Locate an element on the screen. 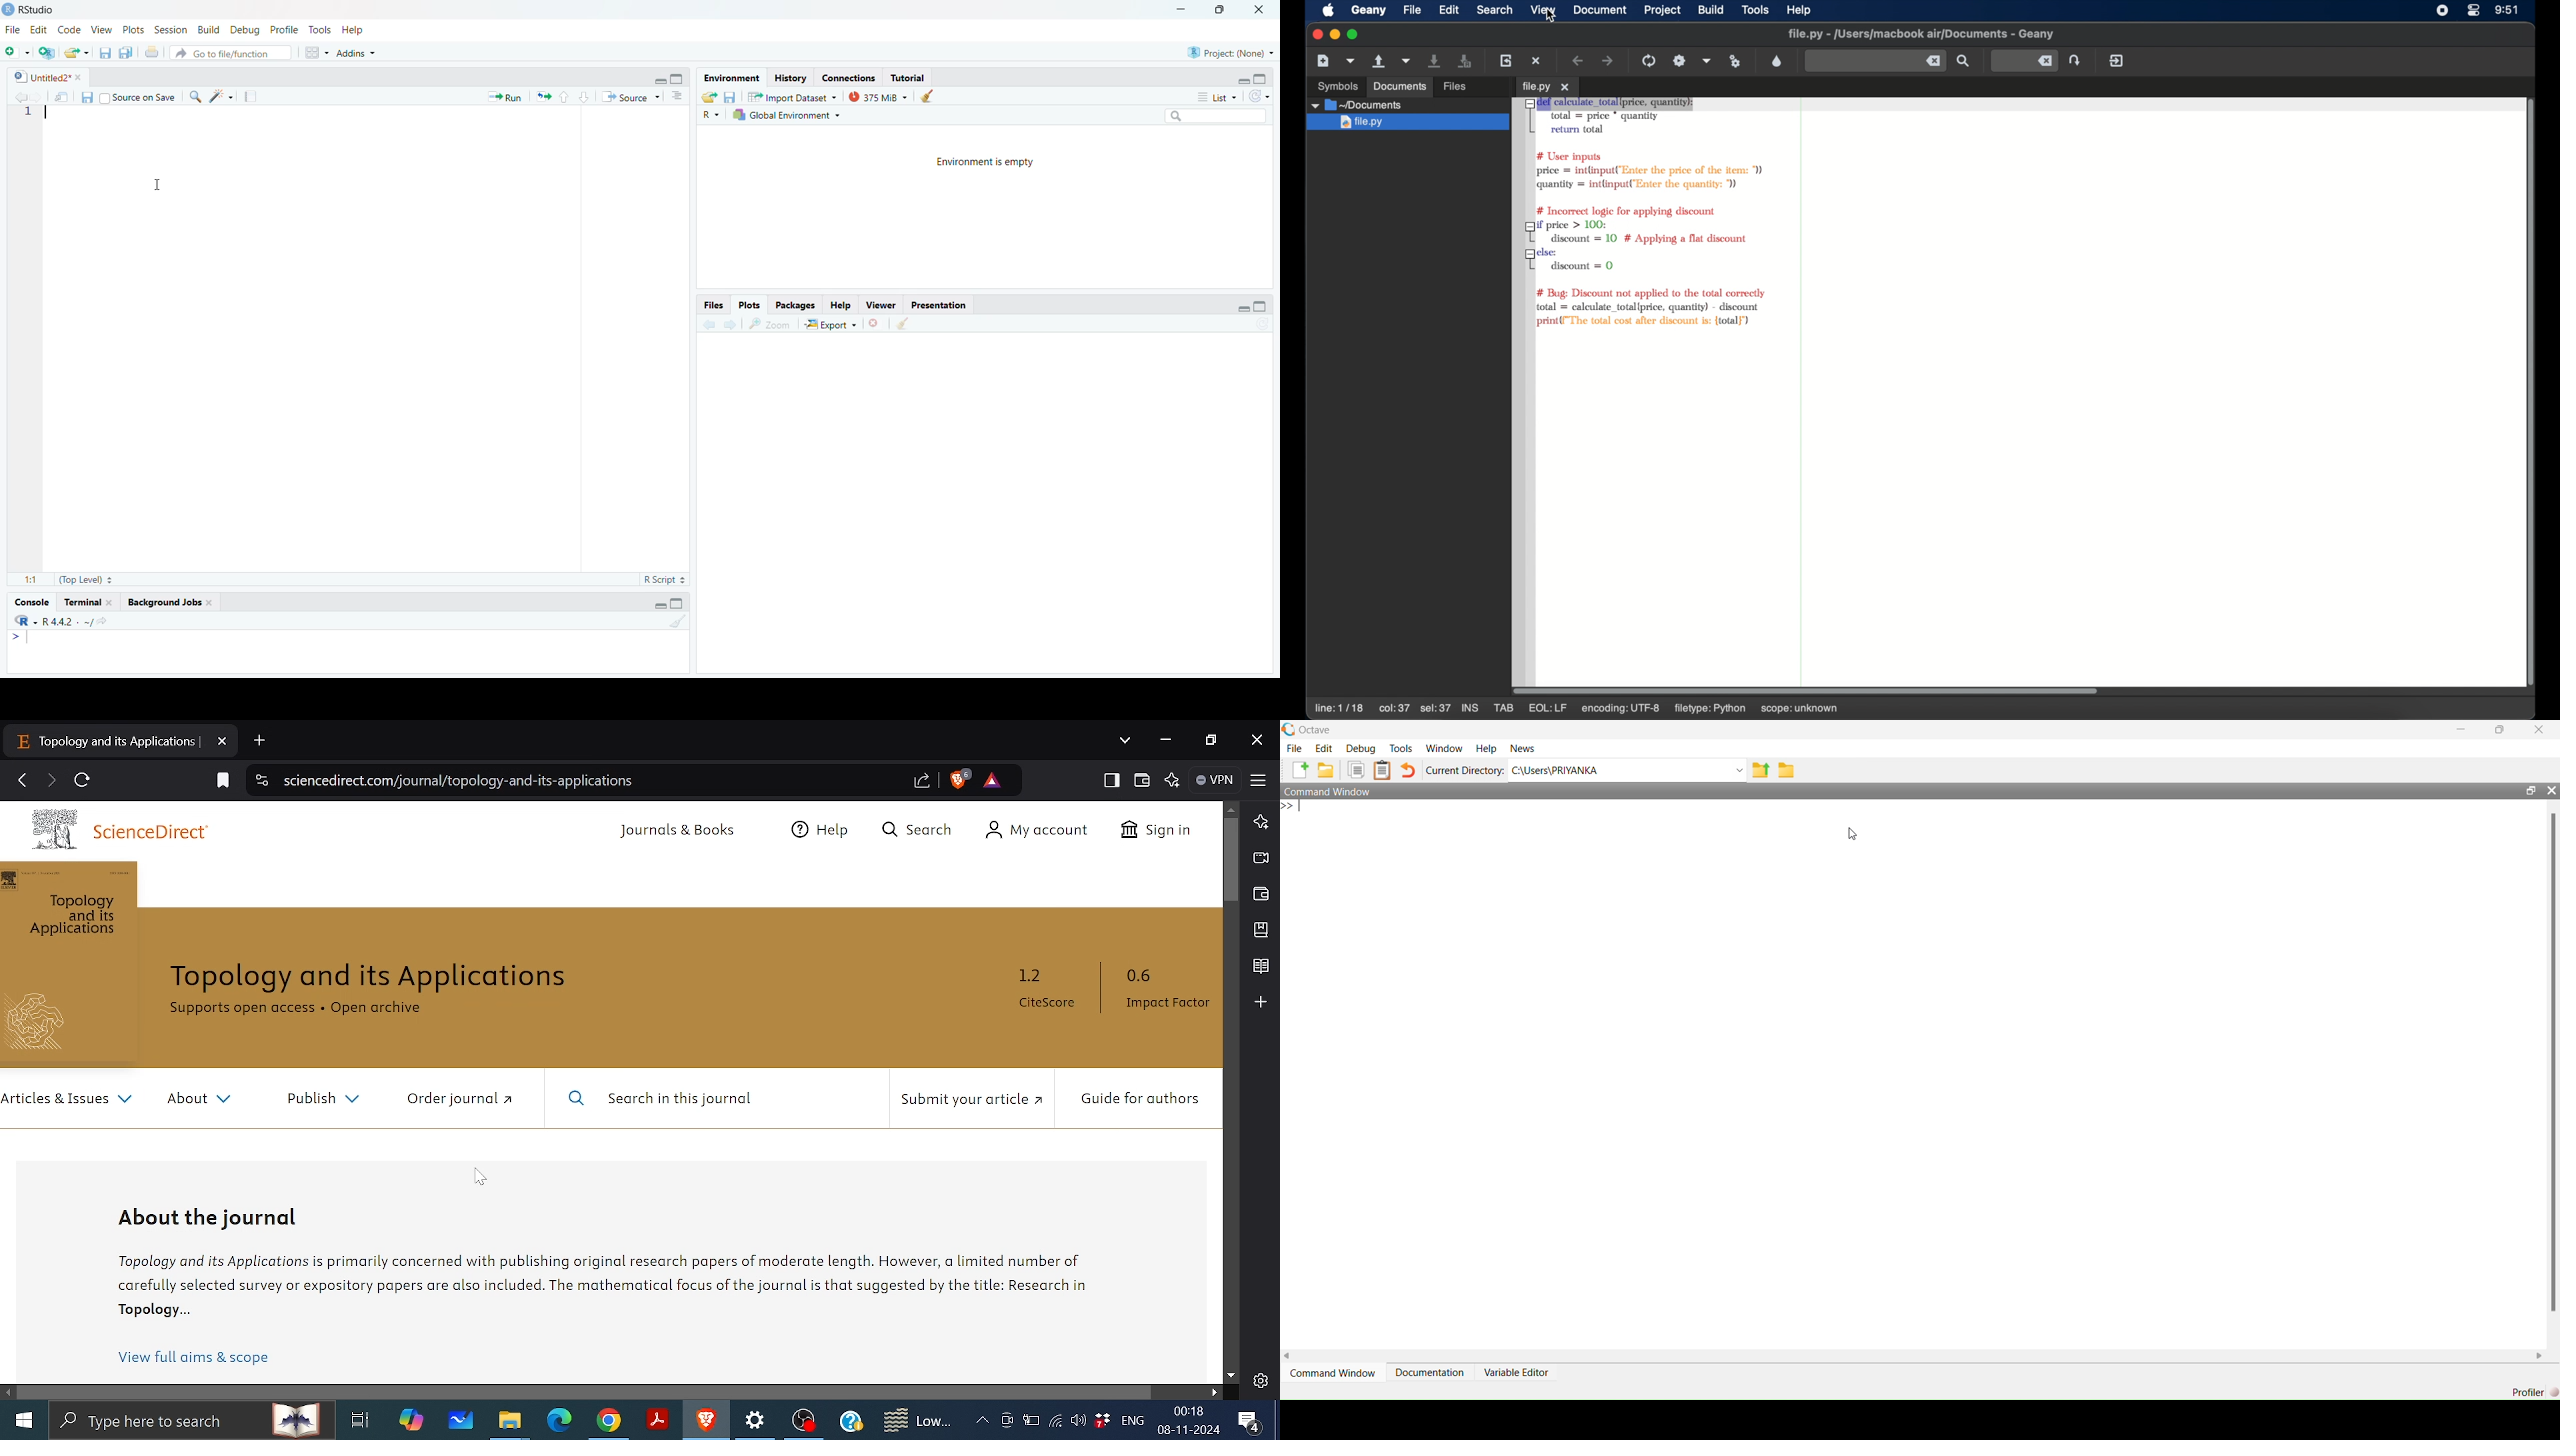  hide console is located at coordinates (681, 605).